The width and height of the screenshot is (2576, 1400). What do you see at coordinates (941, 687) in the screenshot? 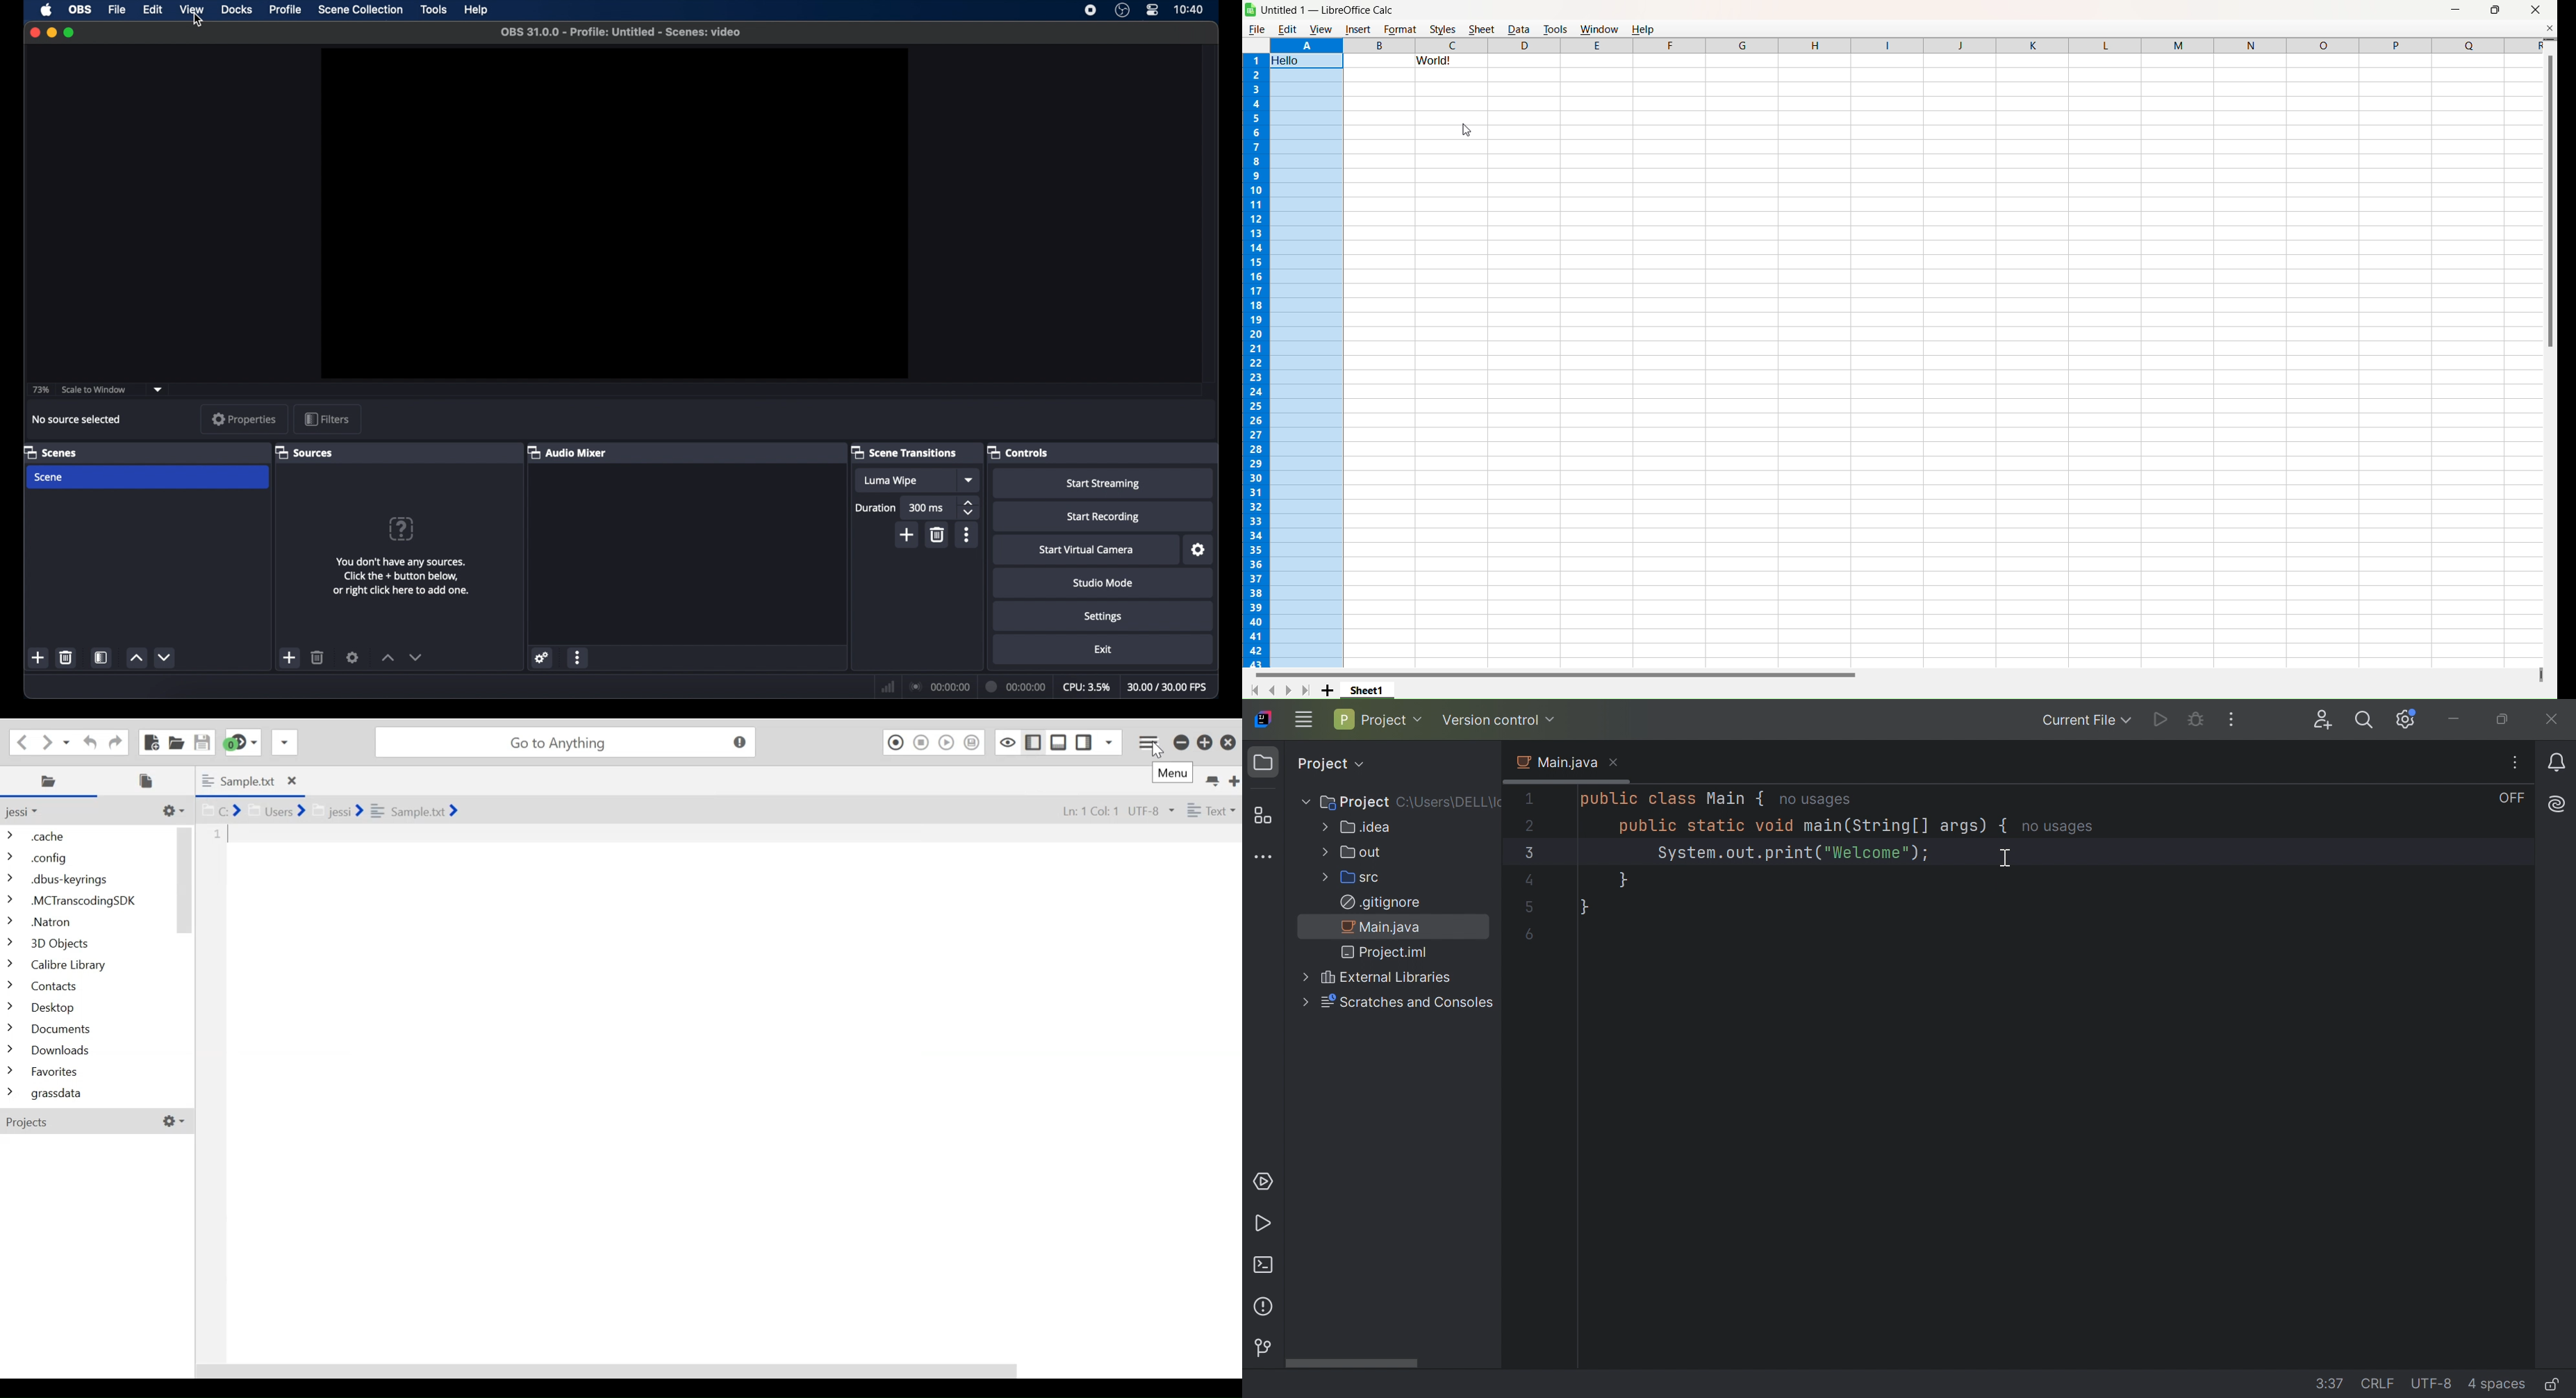
I see `00:00:00` at bounding box center [941, 687].